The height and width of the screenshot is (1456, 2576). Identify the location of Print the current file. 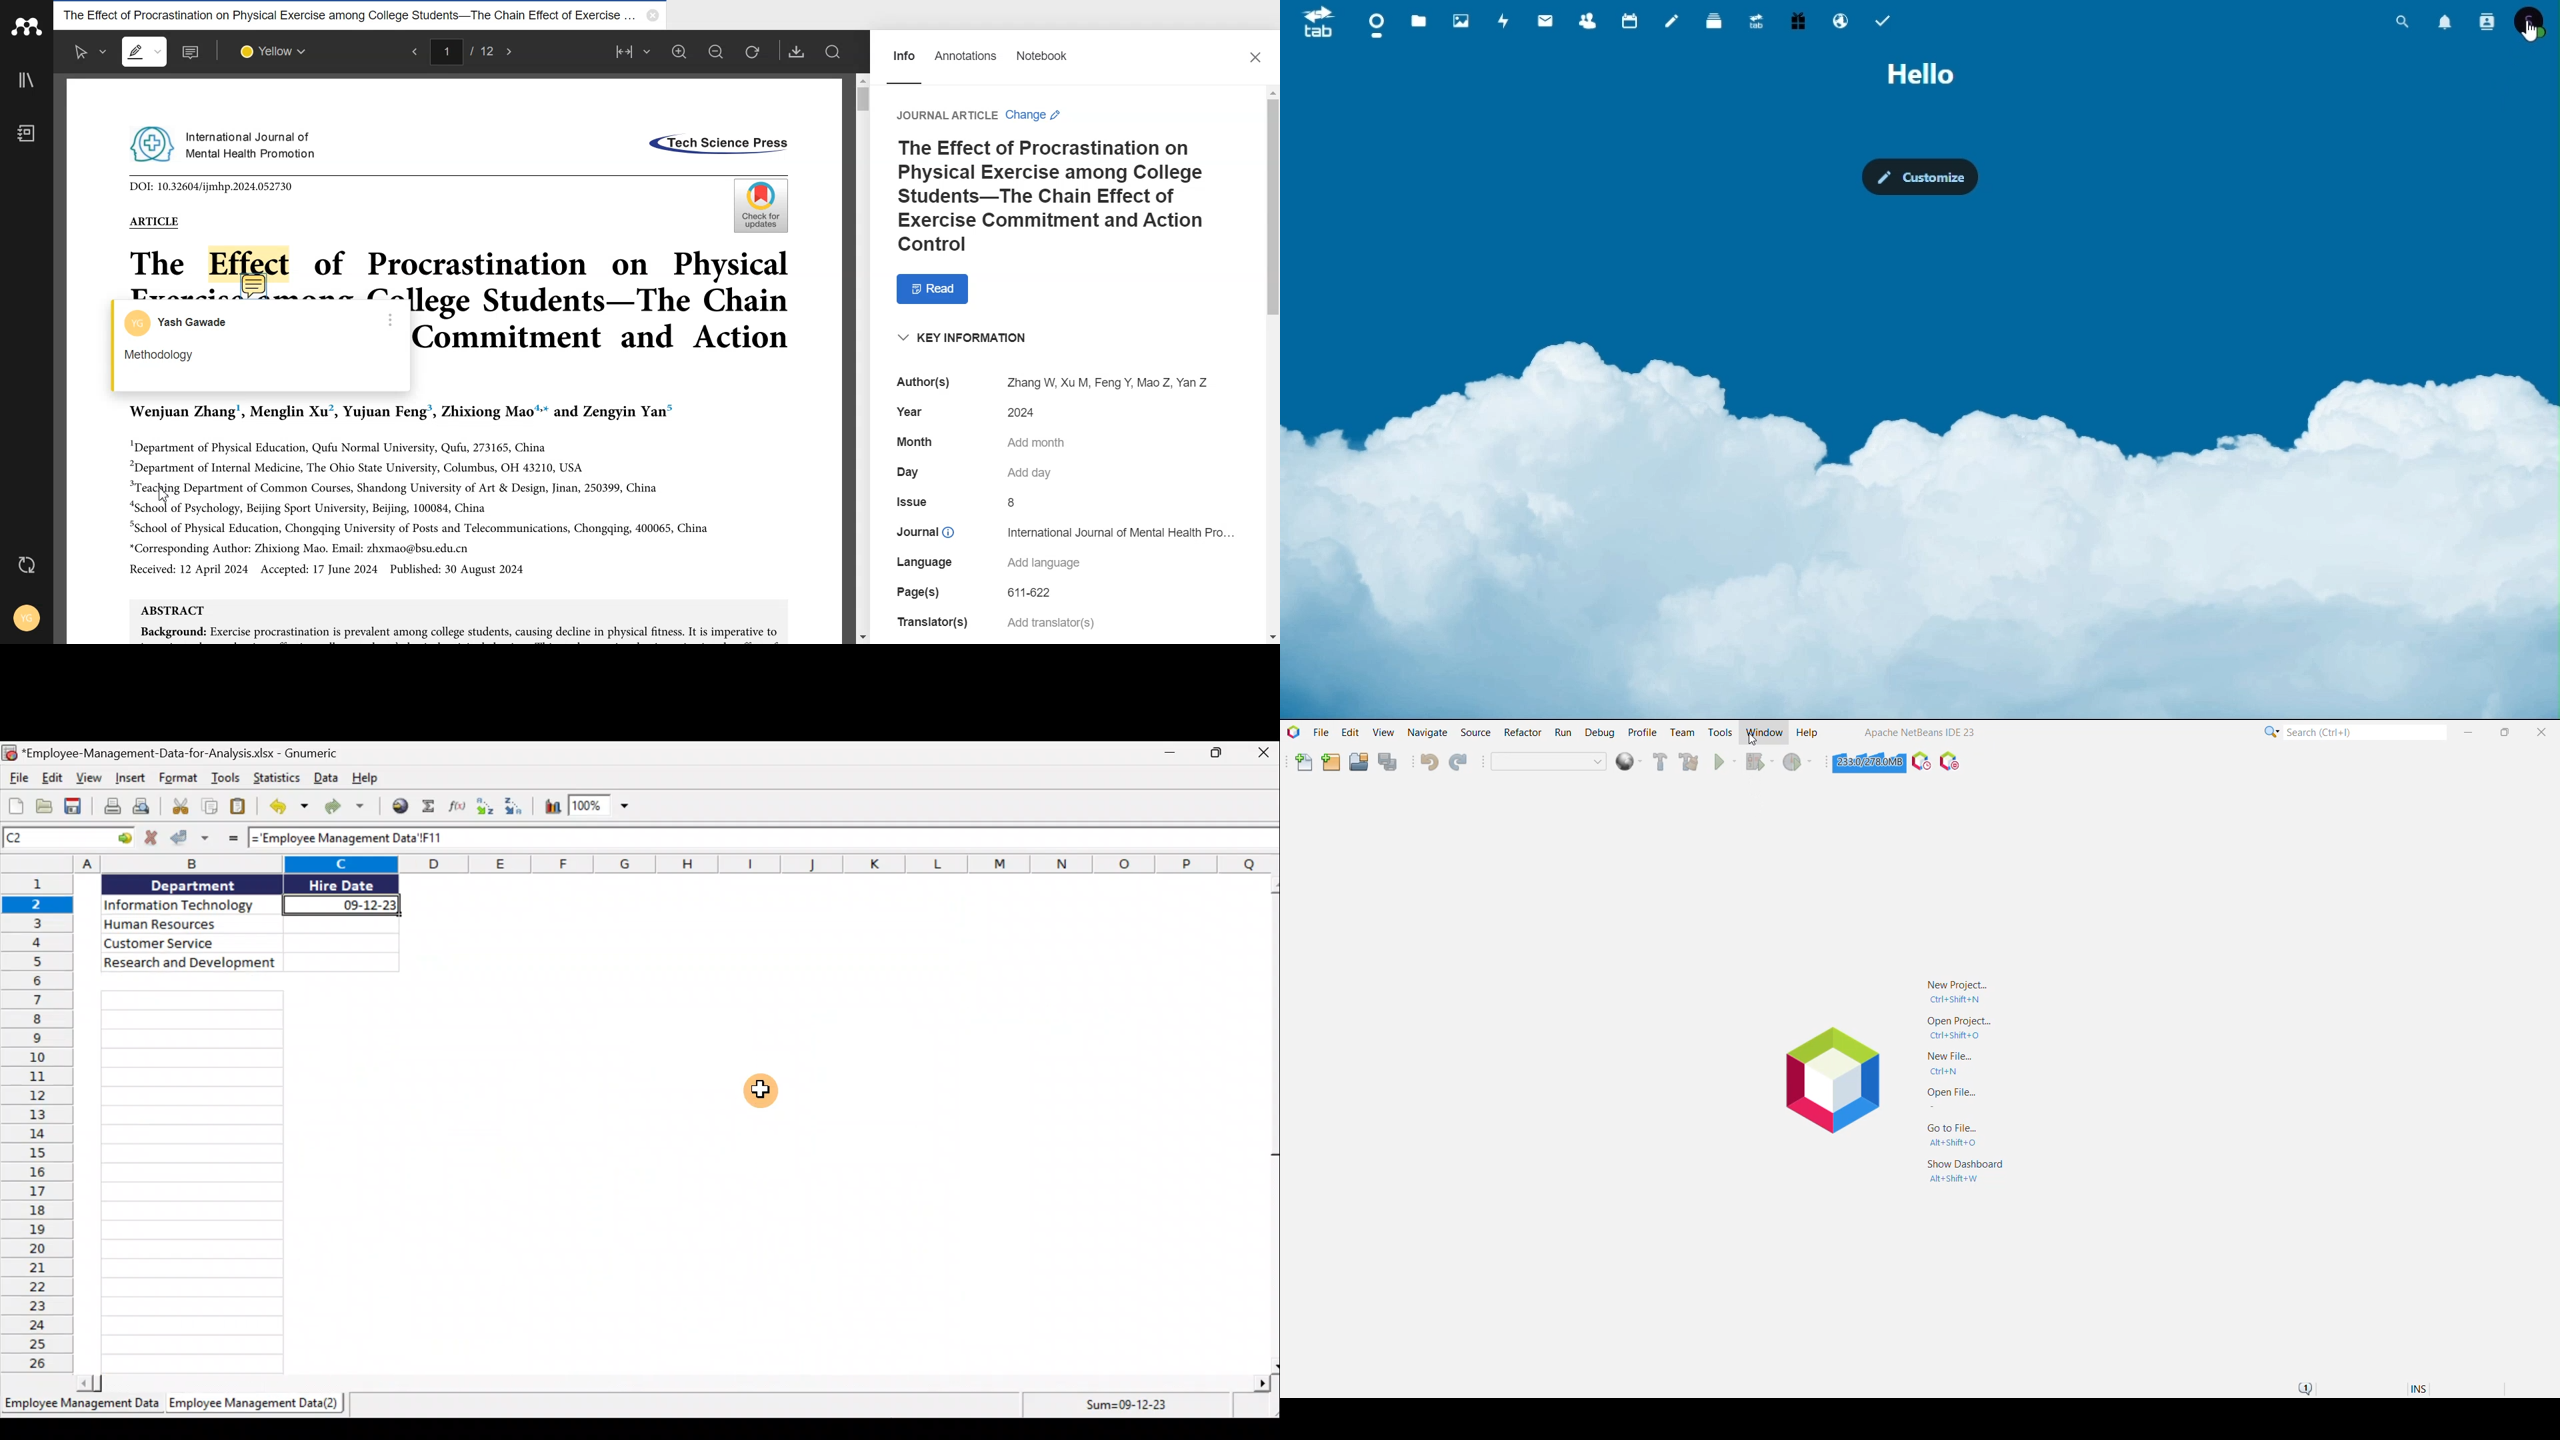
(109, 807).